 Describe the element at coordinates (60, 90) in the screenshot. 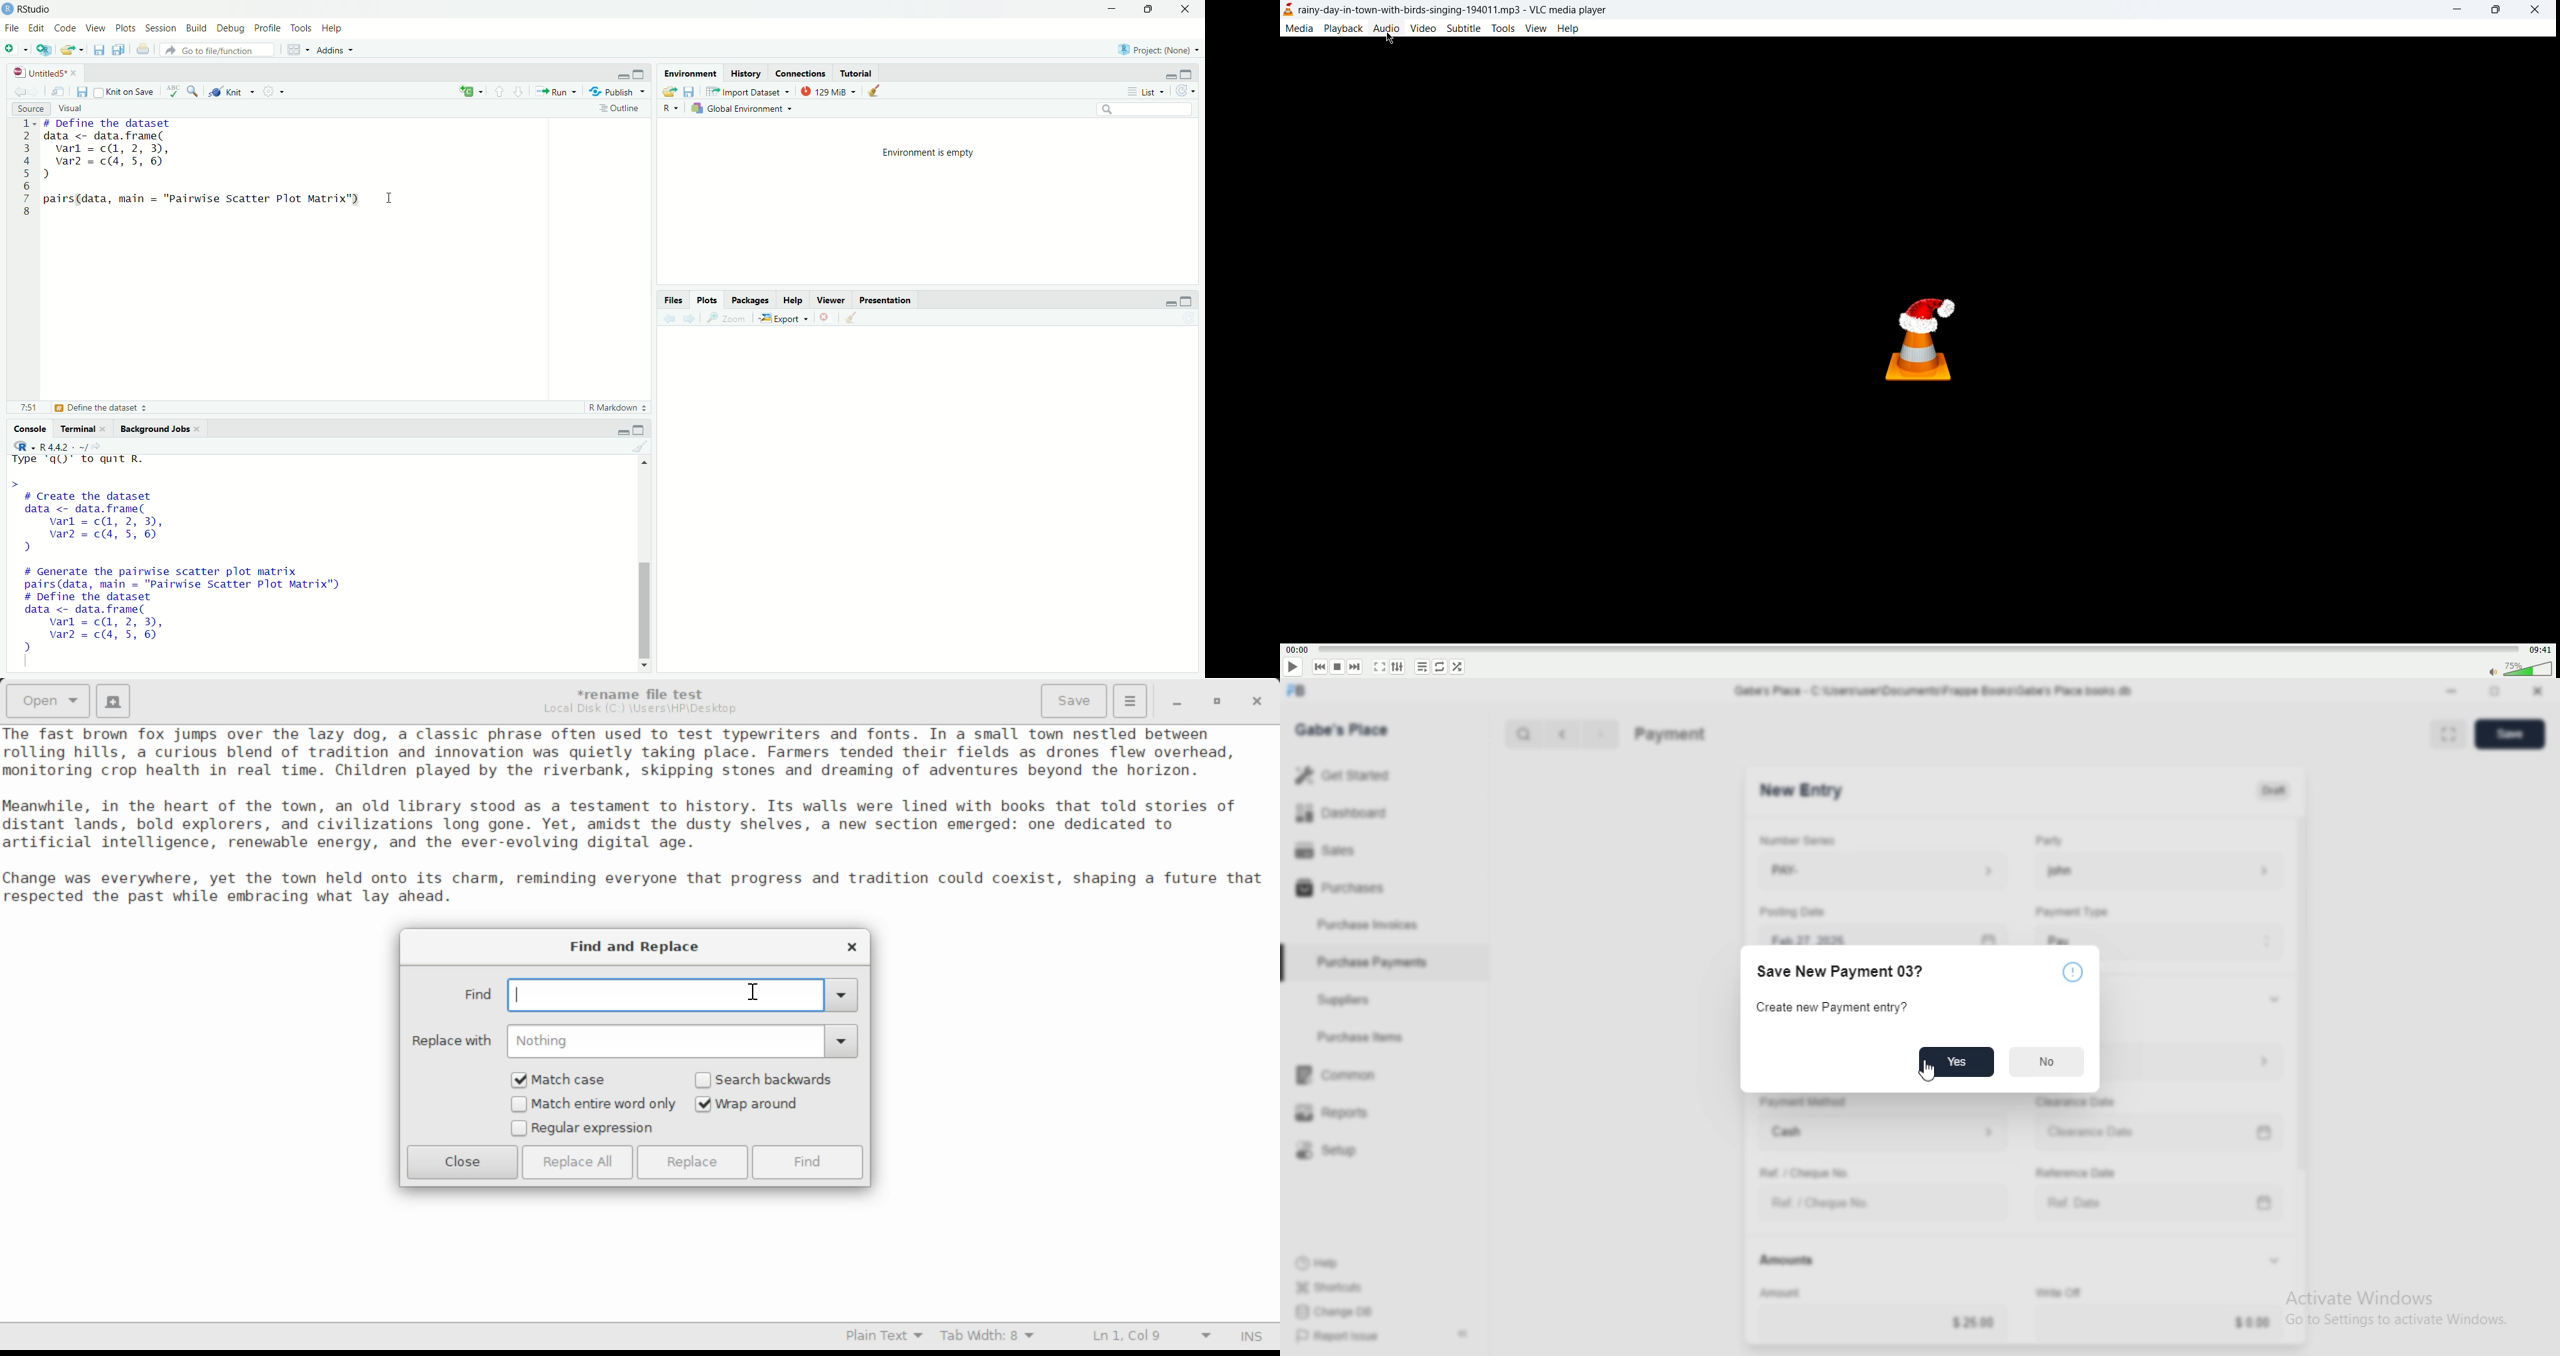

I see `Show in new window` at that location.